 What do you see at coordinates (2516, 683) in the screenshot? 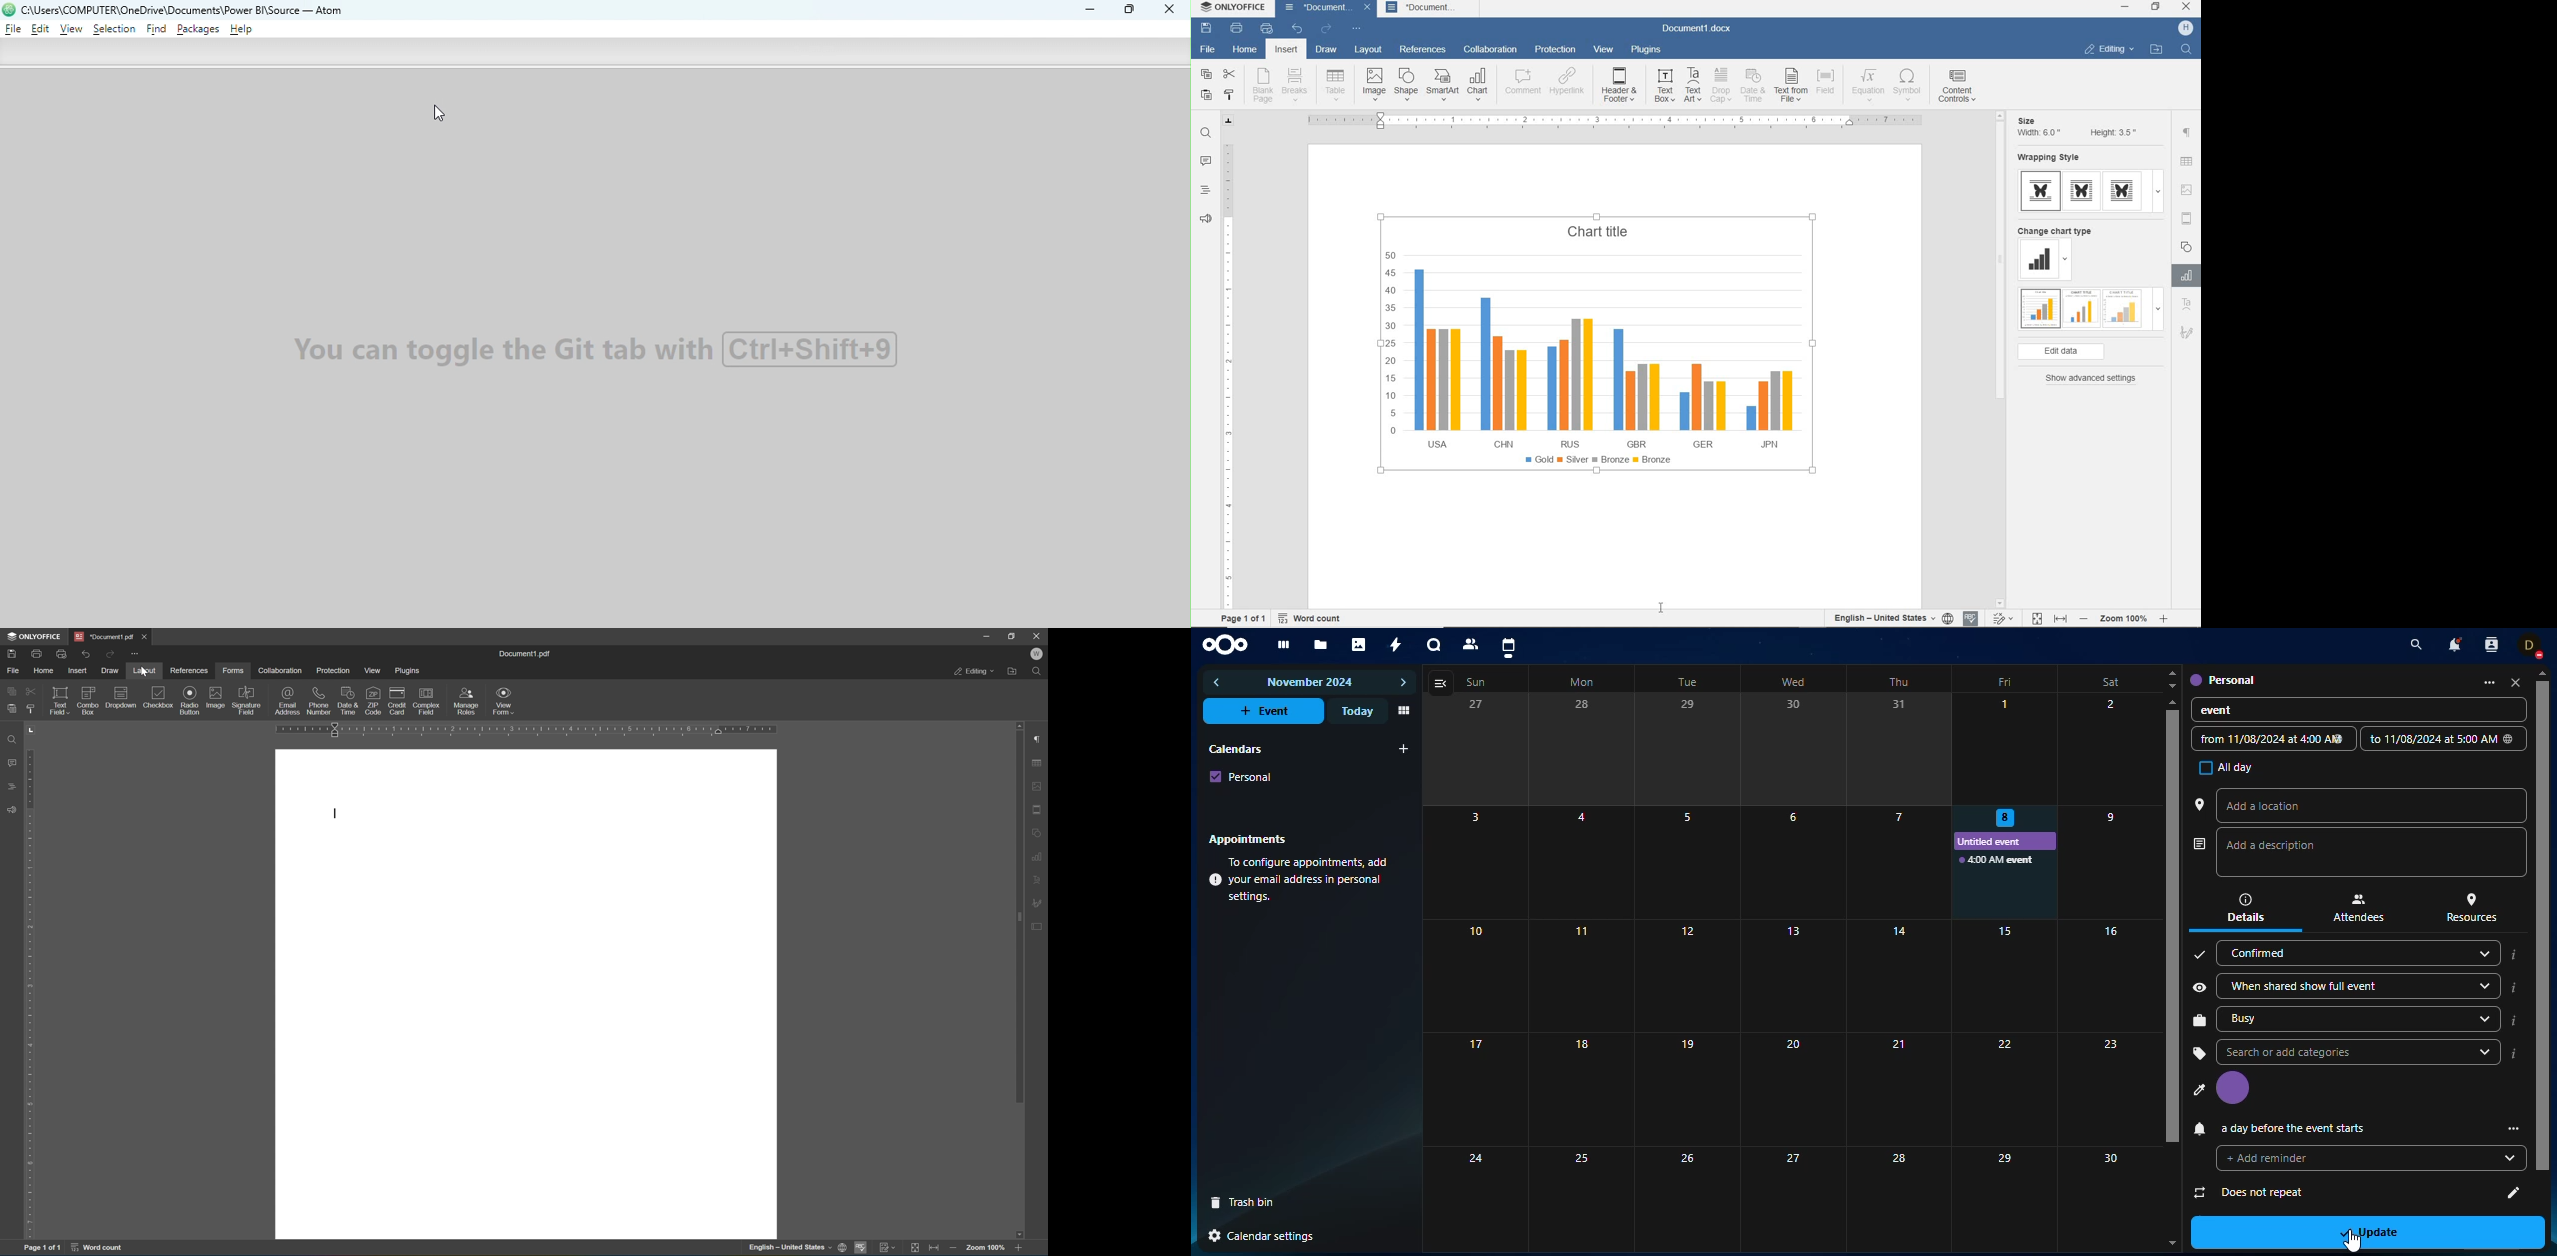
I see `close` at bounding box center [2516, 683].